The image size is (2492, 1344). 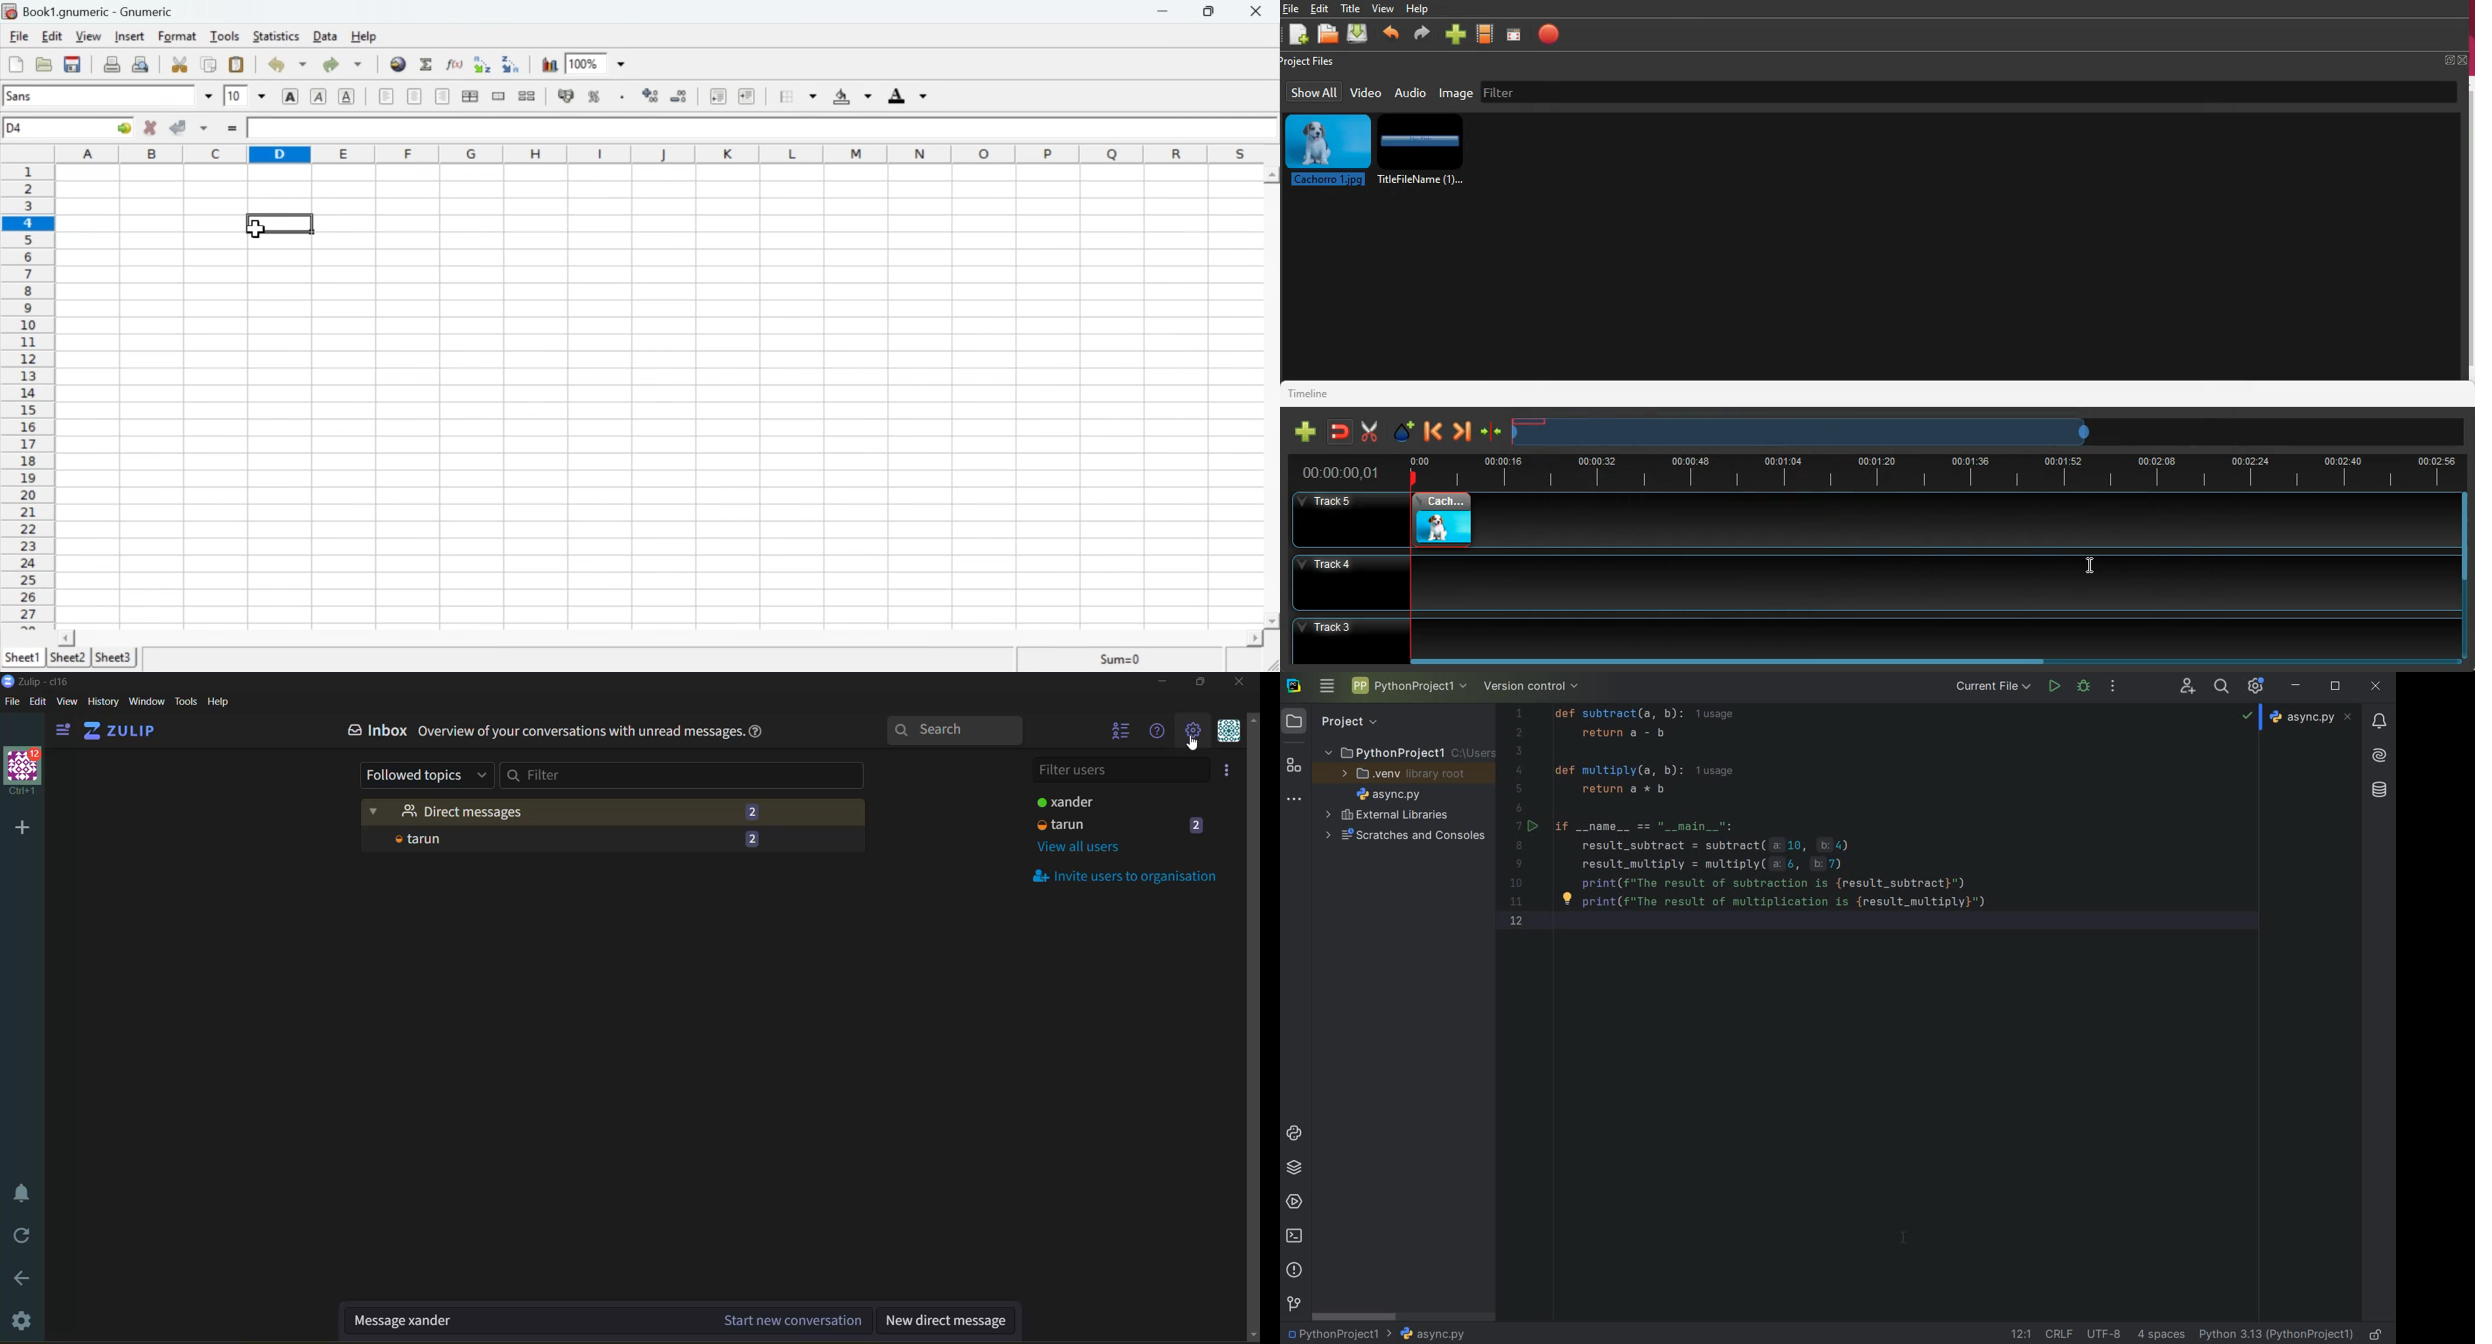 What do you see at coordinates (1457, 93) in the screenshot?
I see `image` at bounding box center [1457, 93].